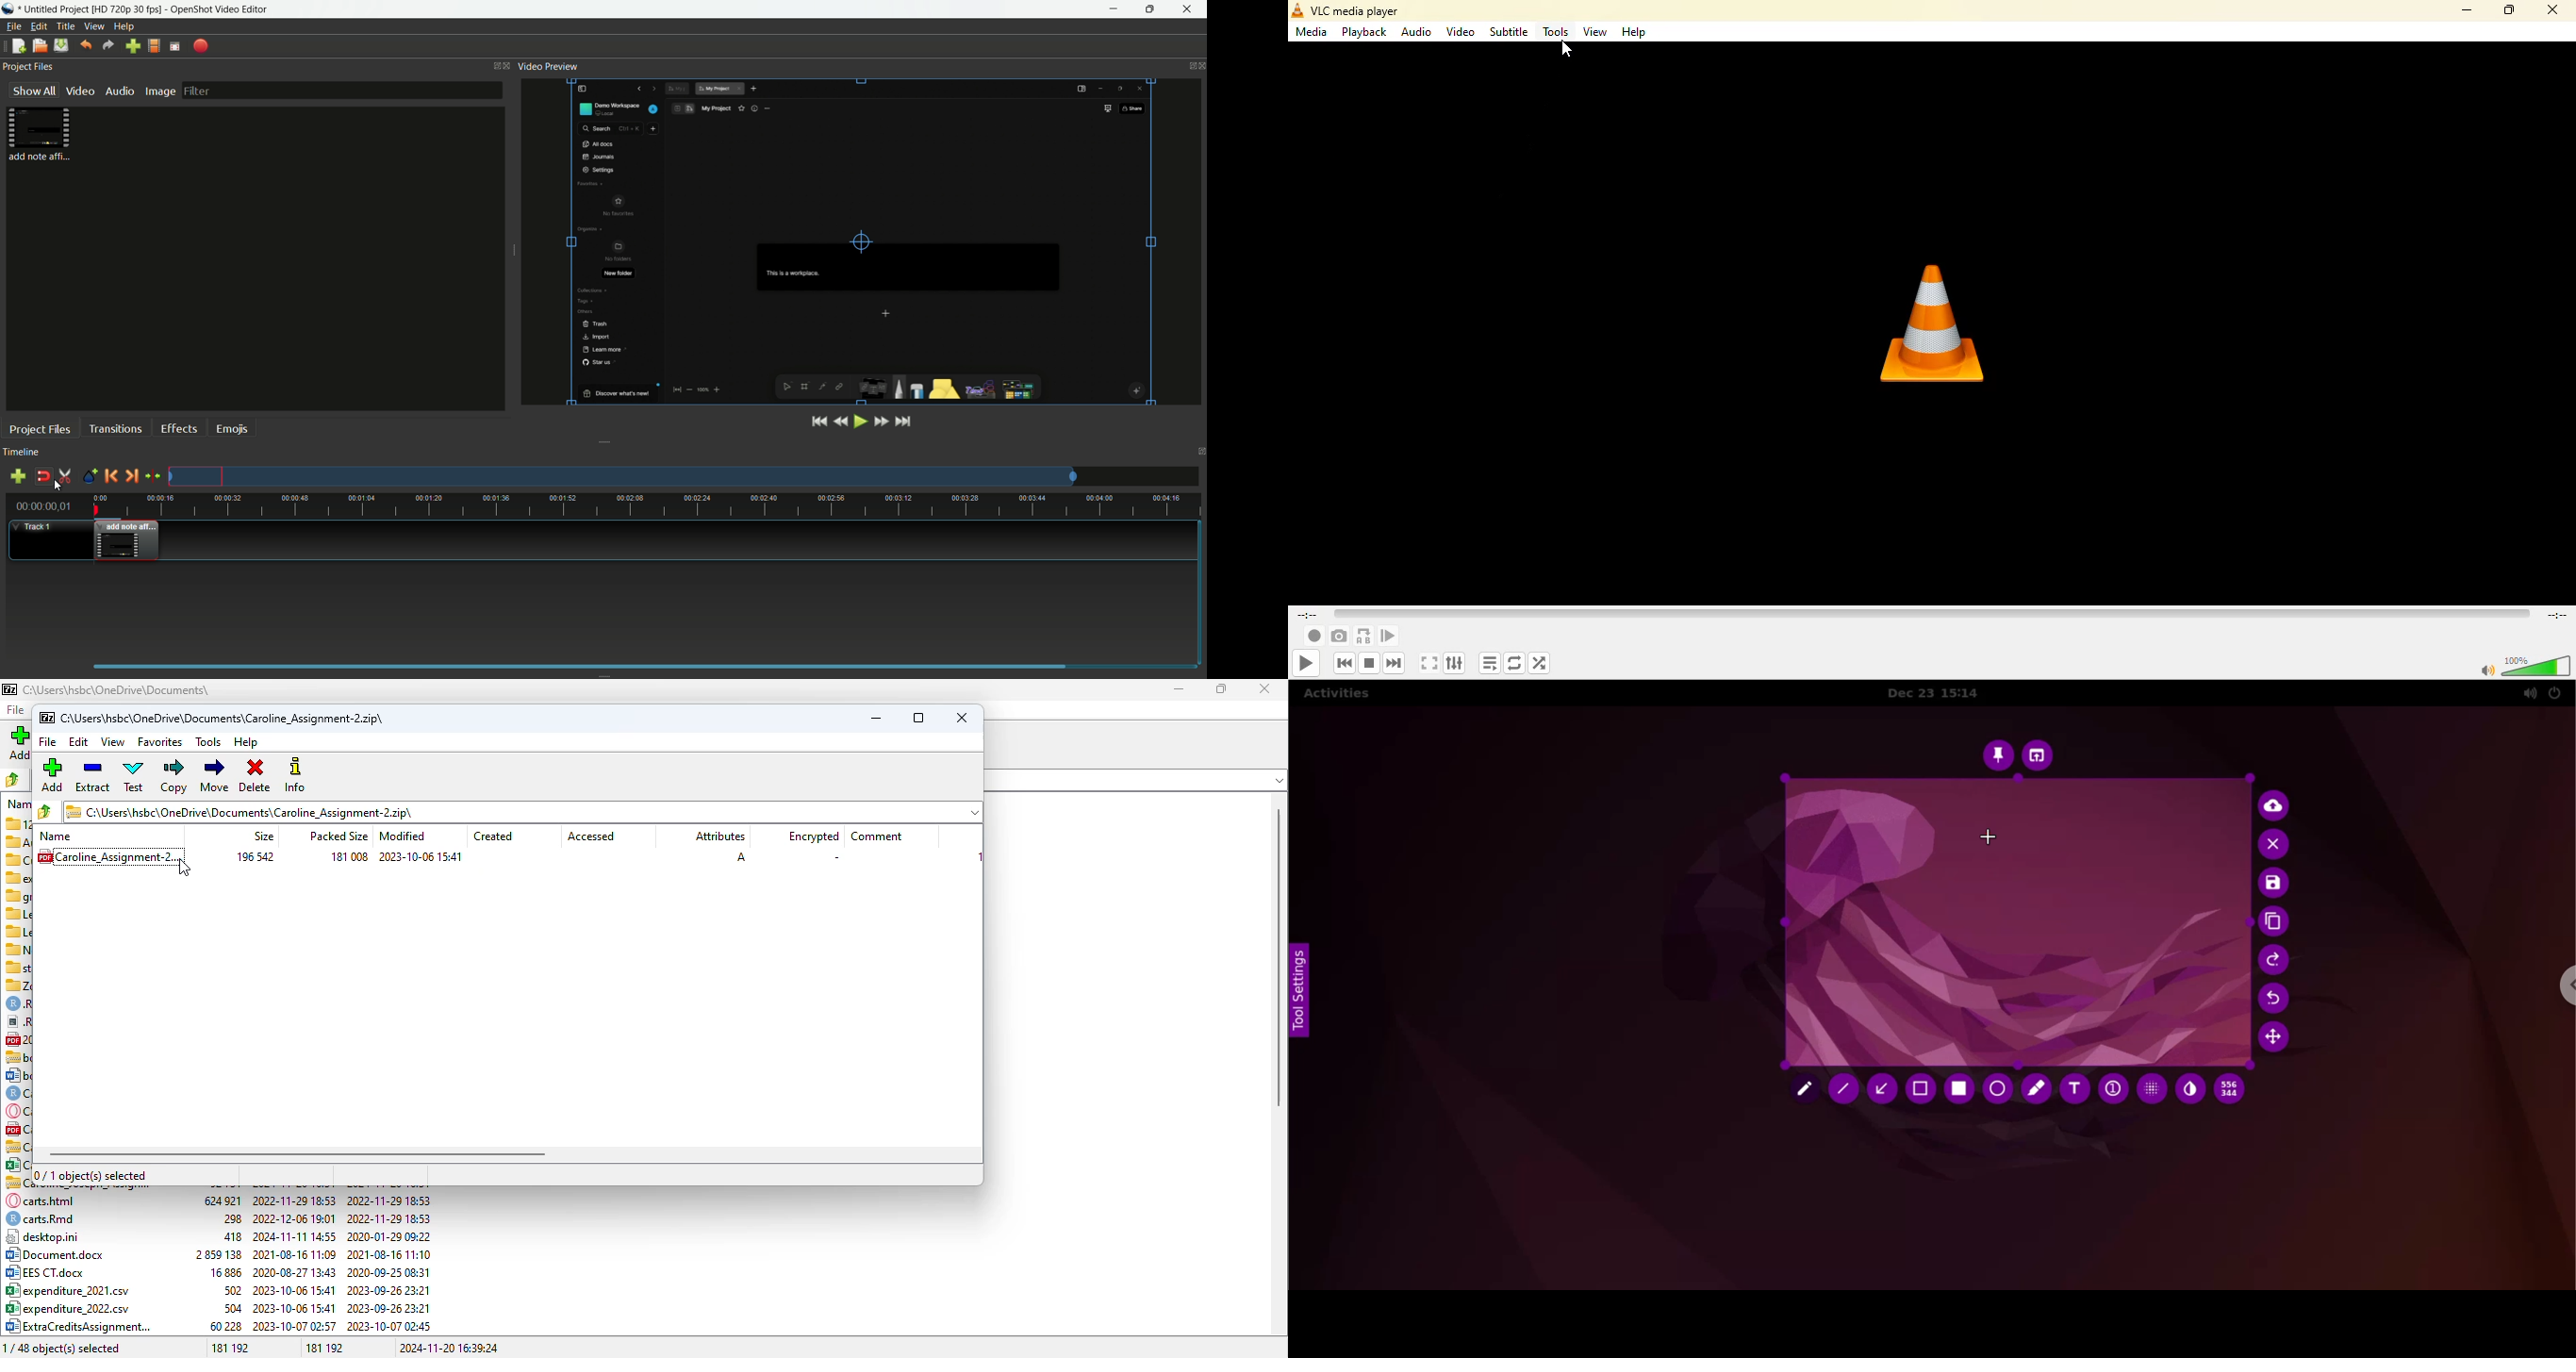 This screenshot has height=1372, width=2576. What do you see at coordinates (2556, 9) in the screenshot?
I see `close` at bounding box center [2556, 9].